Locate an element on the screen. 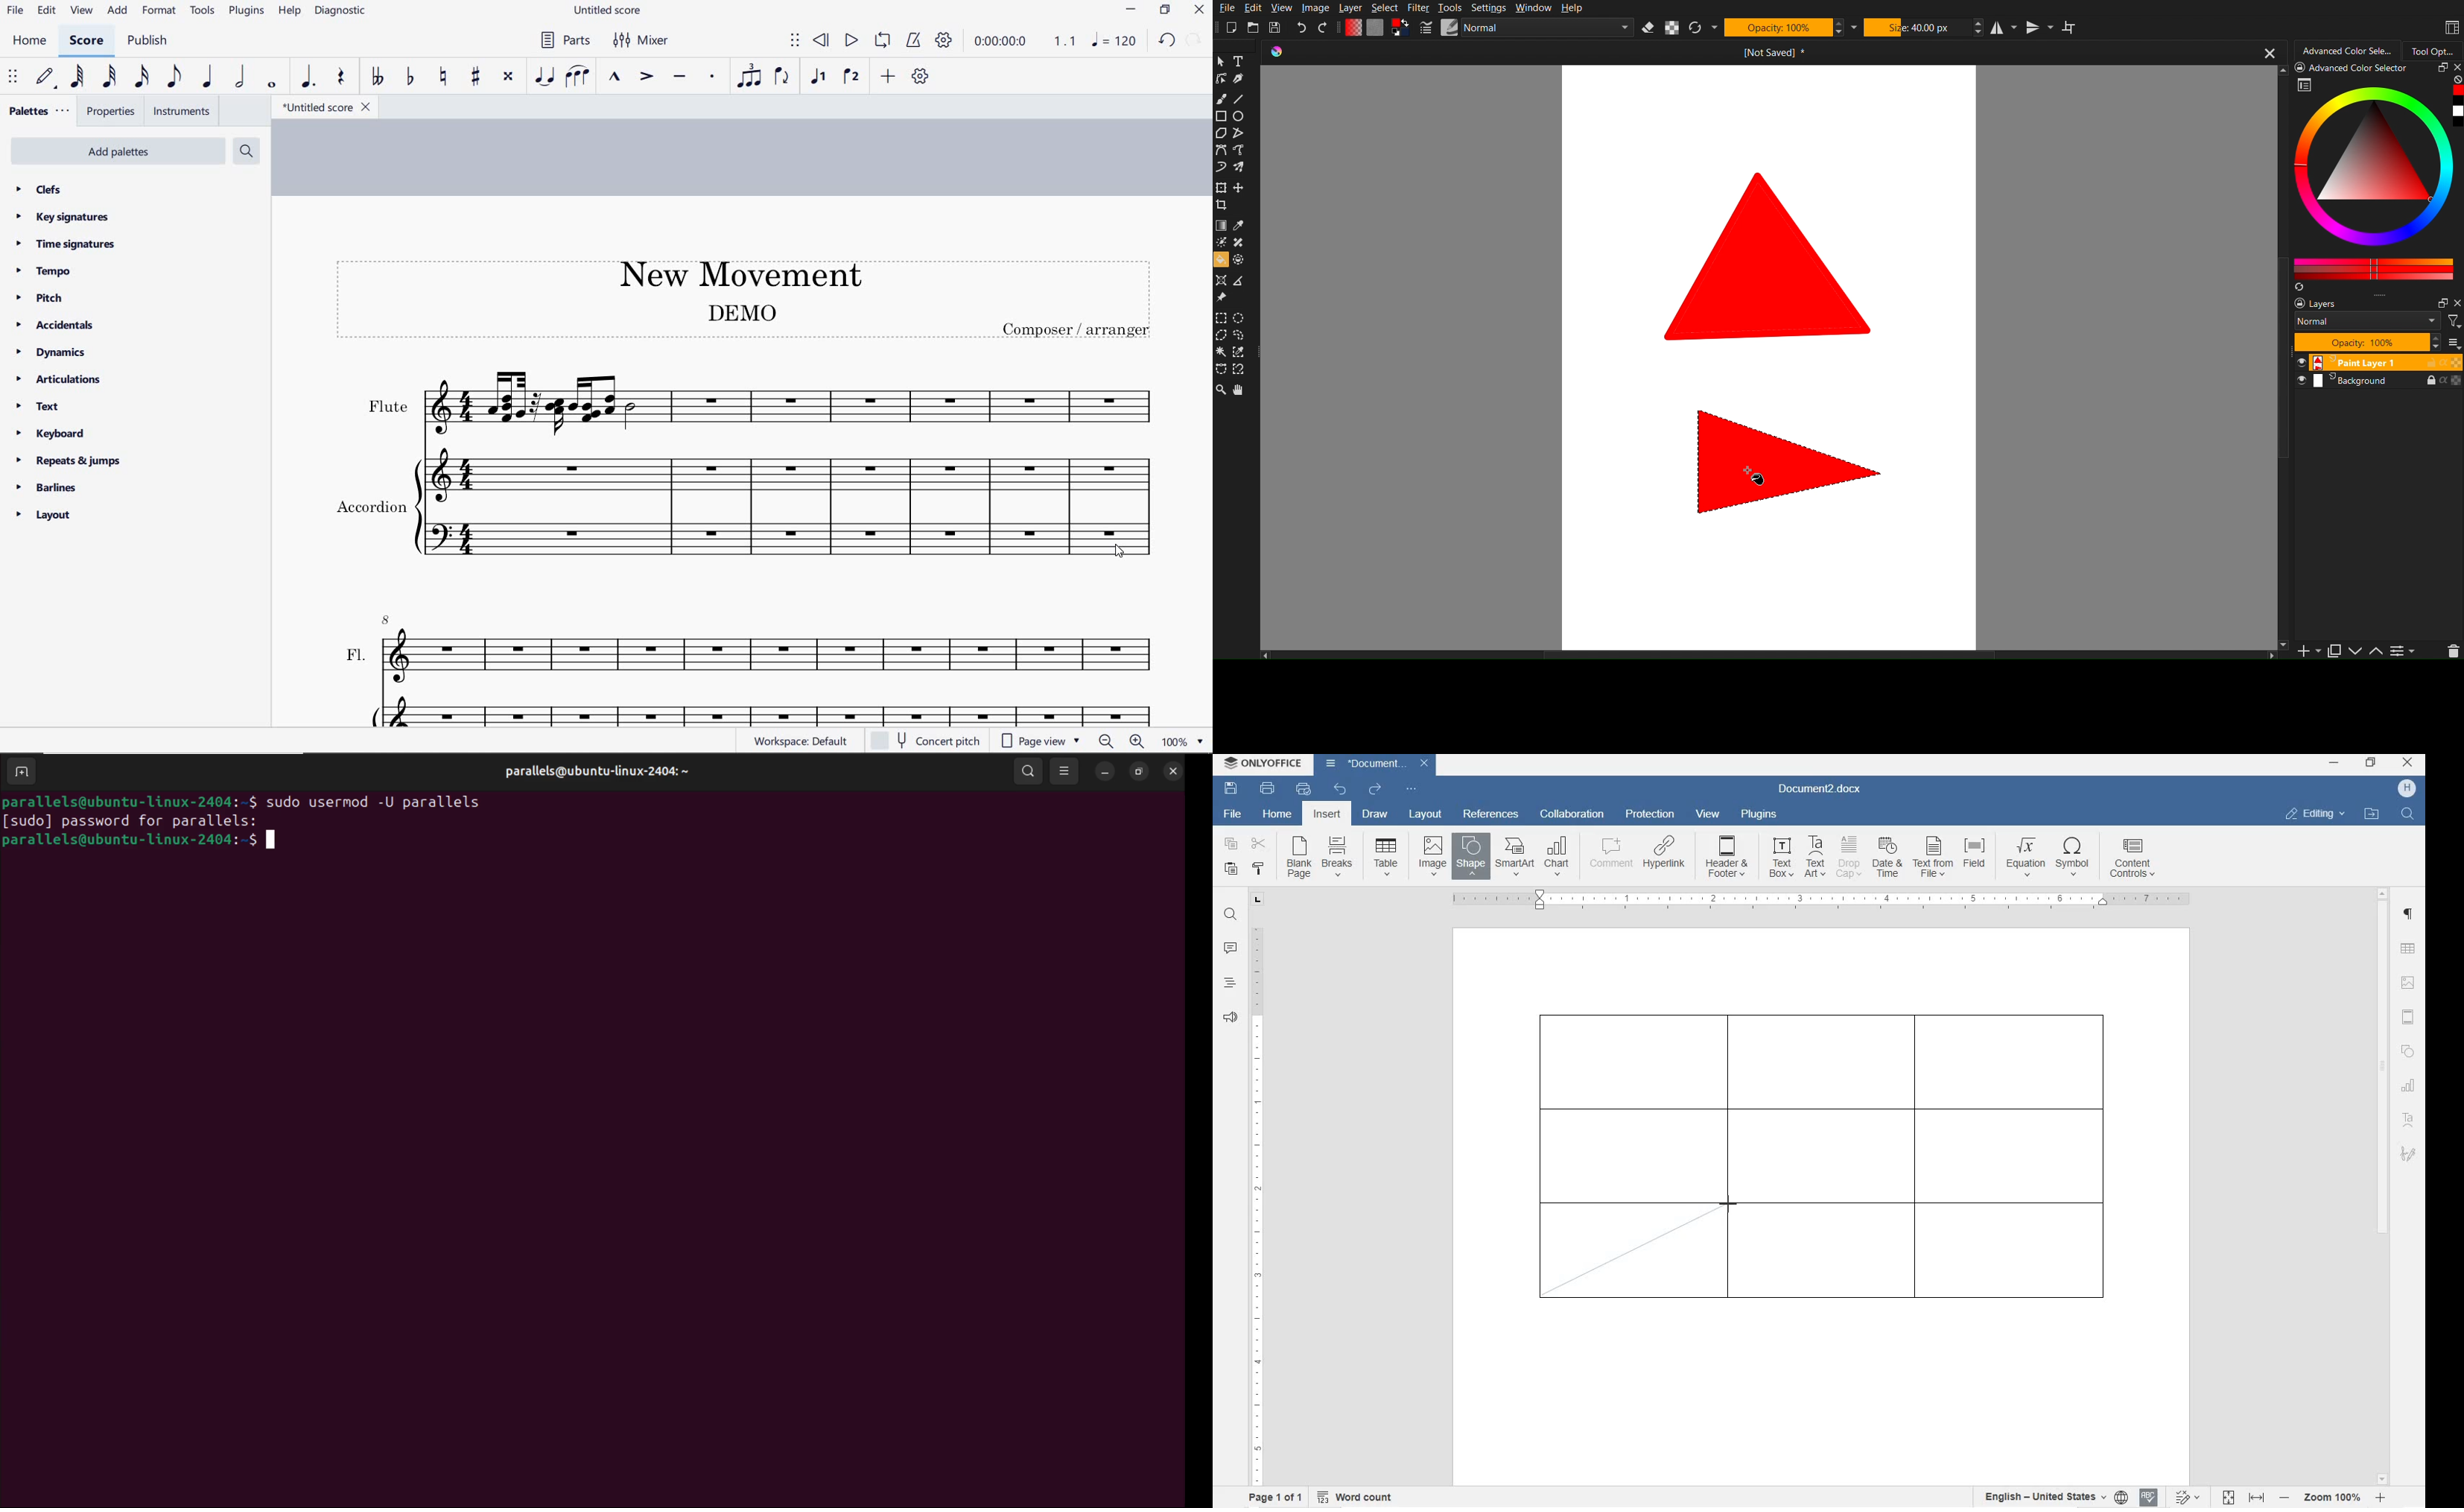  SmartArt is located at coordinates (1514, 857).